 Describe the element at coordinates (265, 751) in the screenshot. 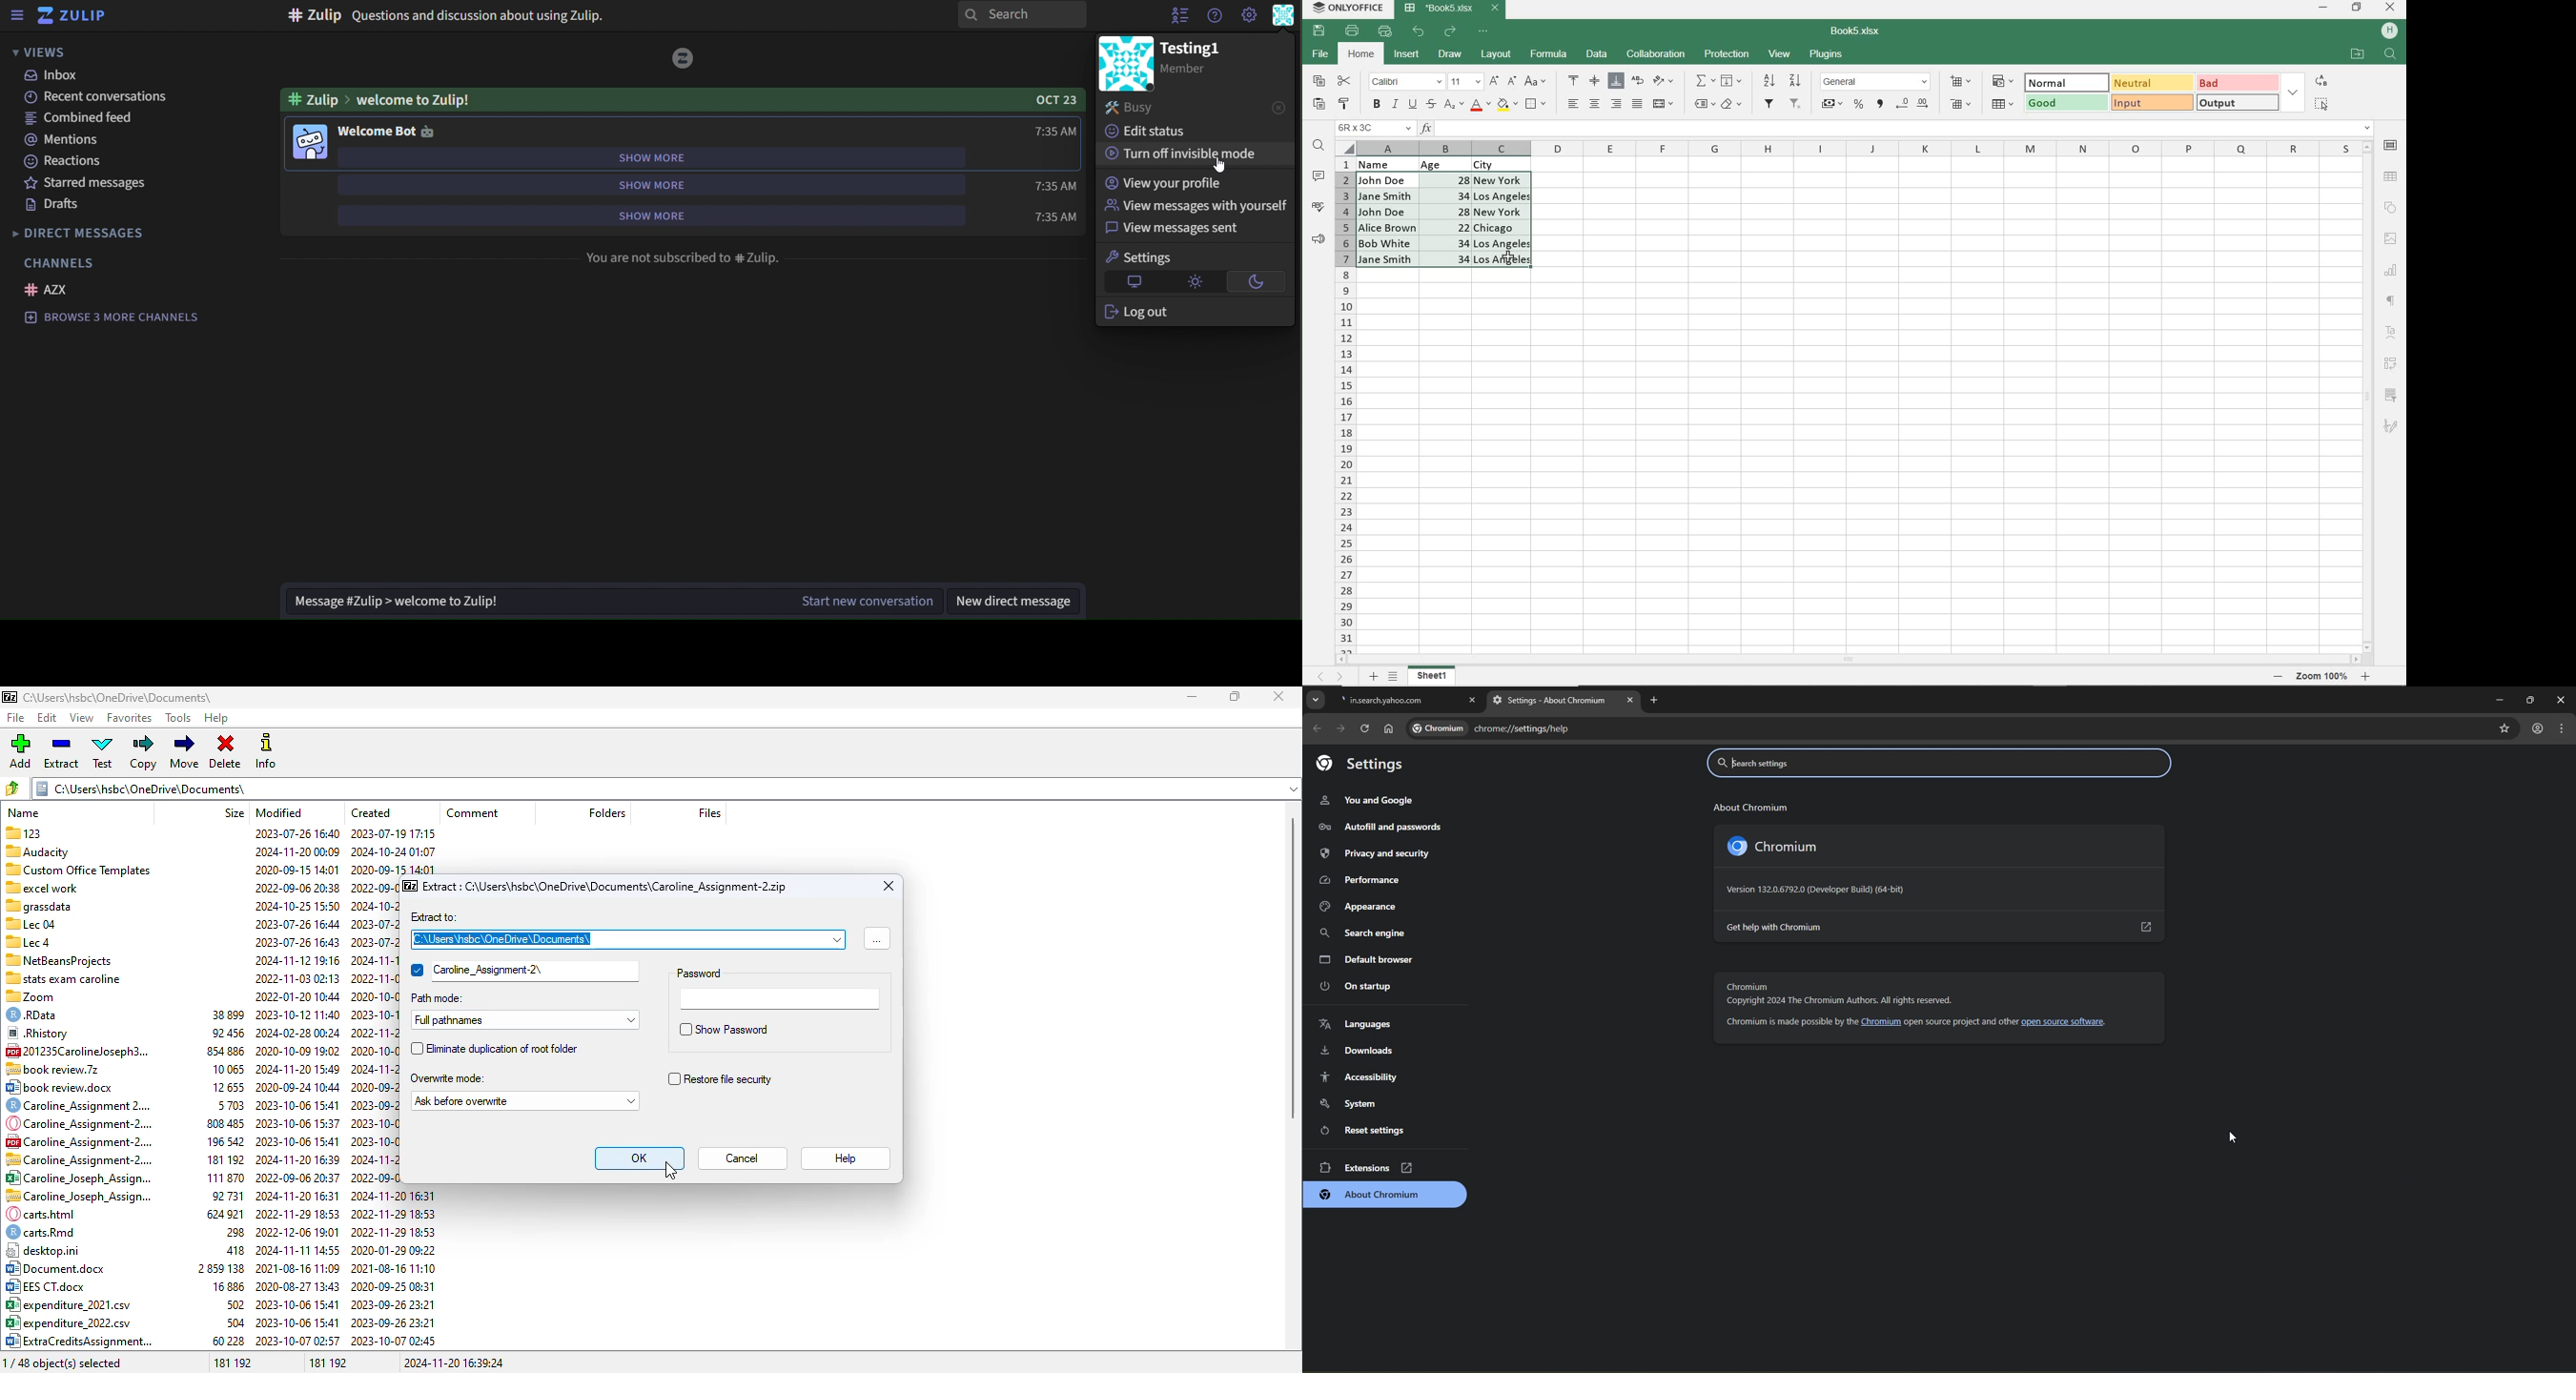

I see `info` at that location.